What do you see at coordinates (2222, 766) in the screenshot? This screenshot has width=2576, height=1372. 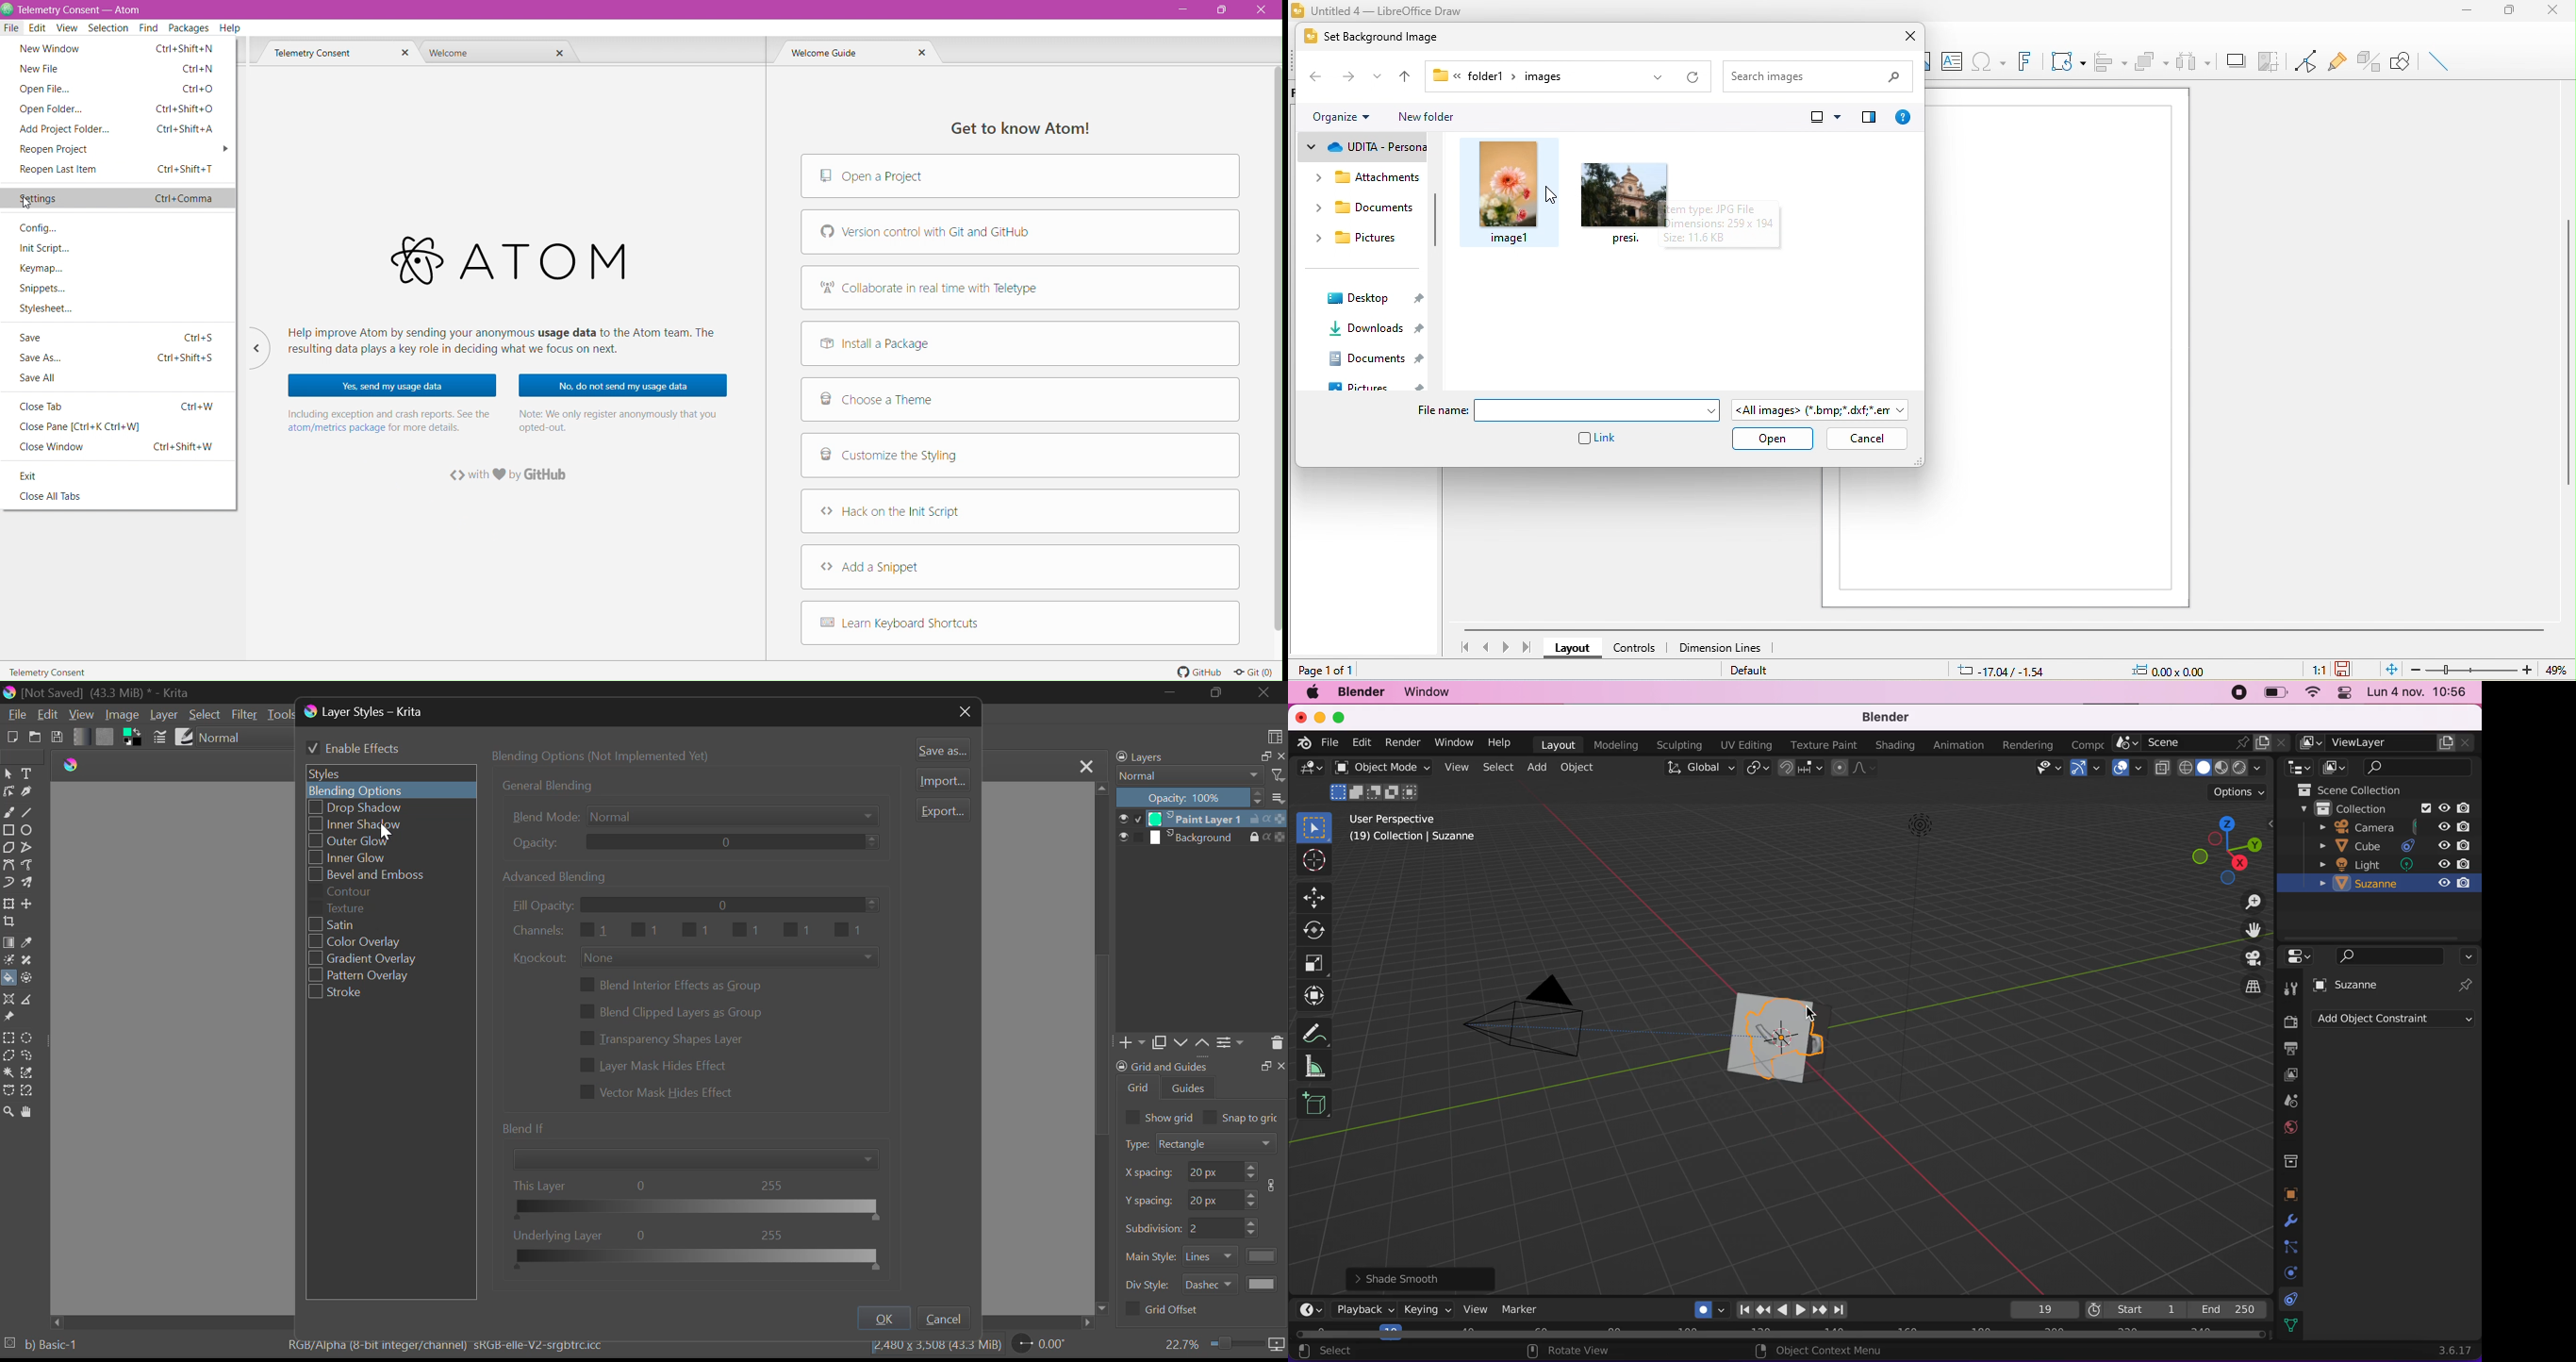 I see `Material preview display` at bounding box center [2222, 766].